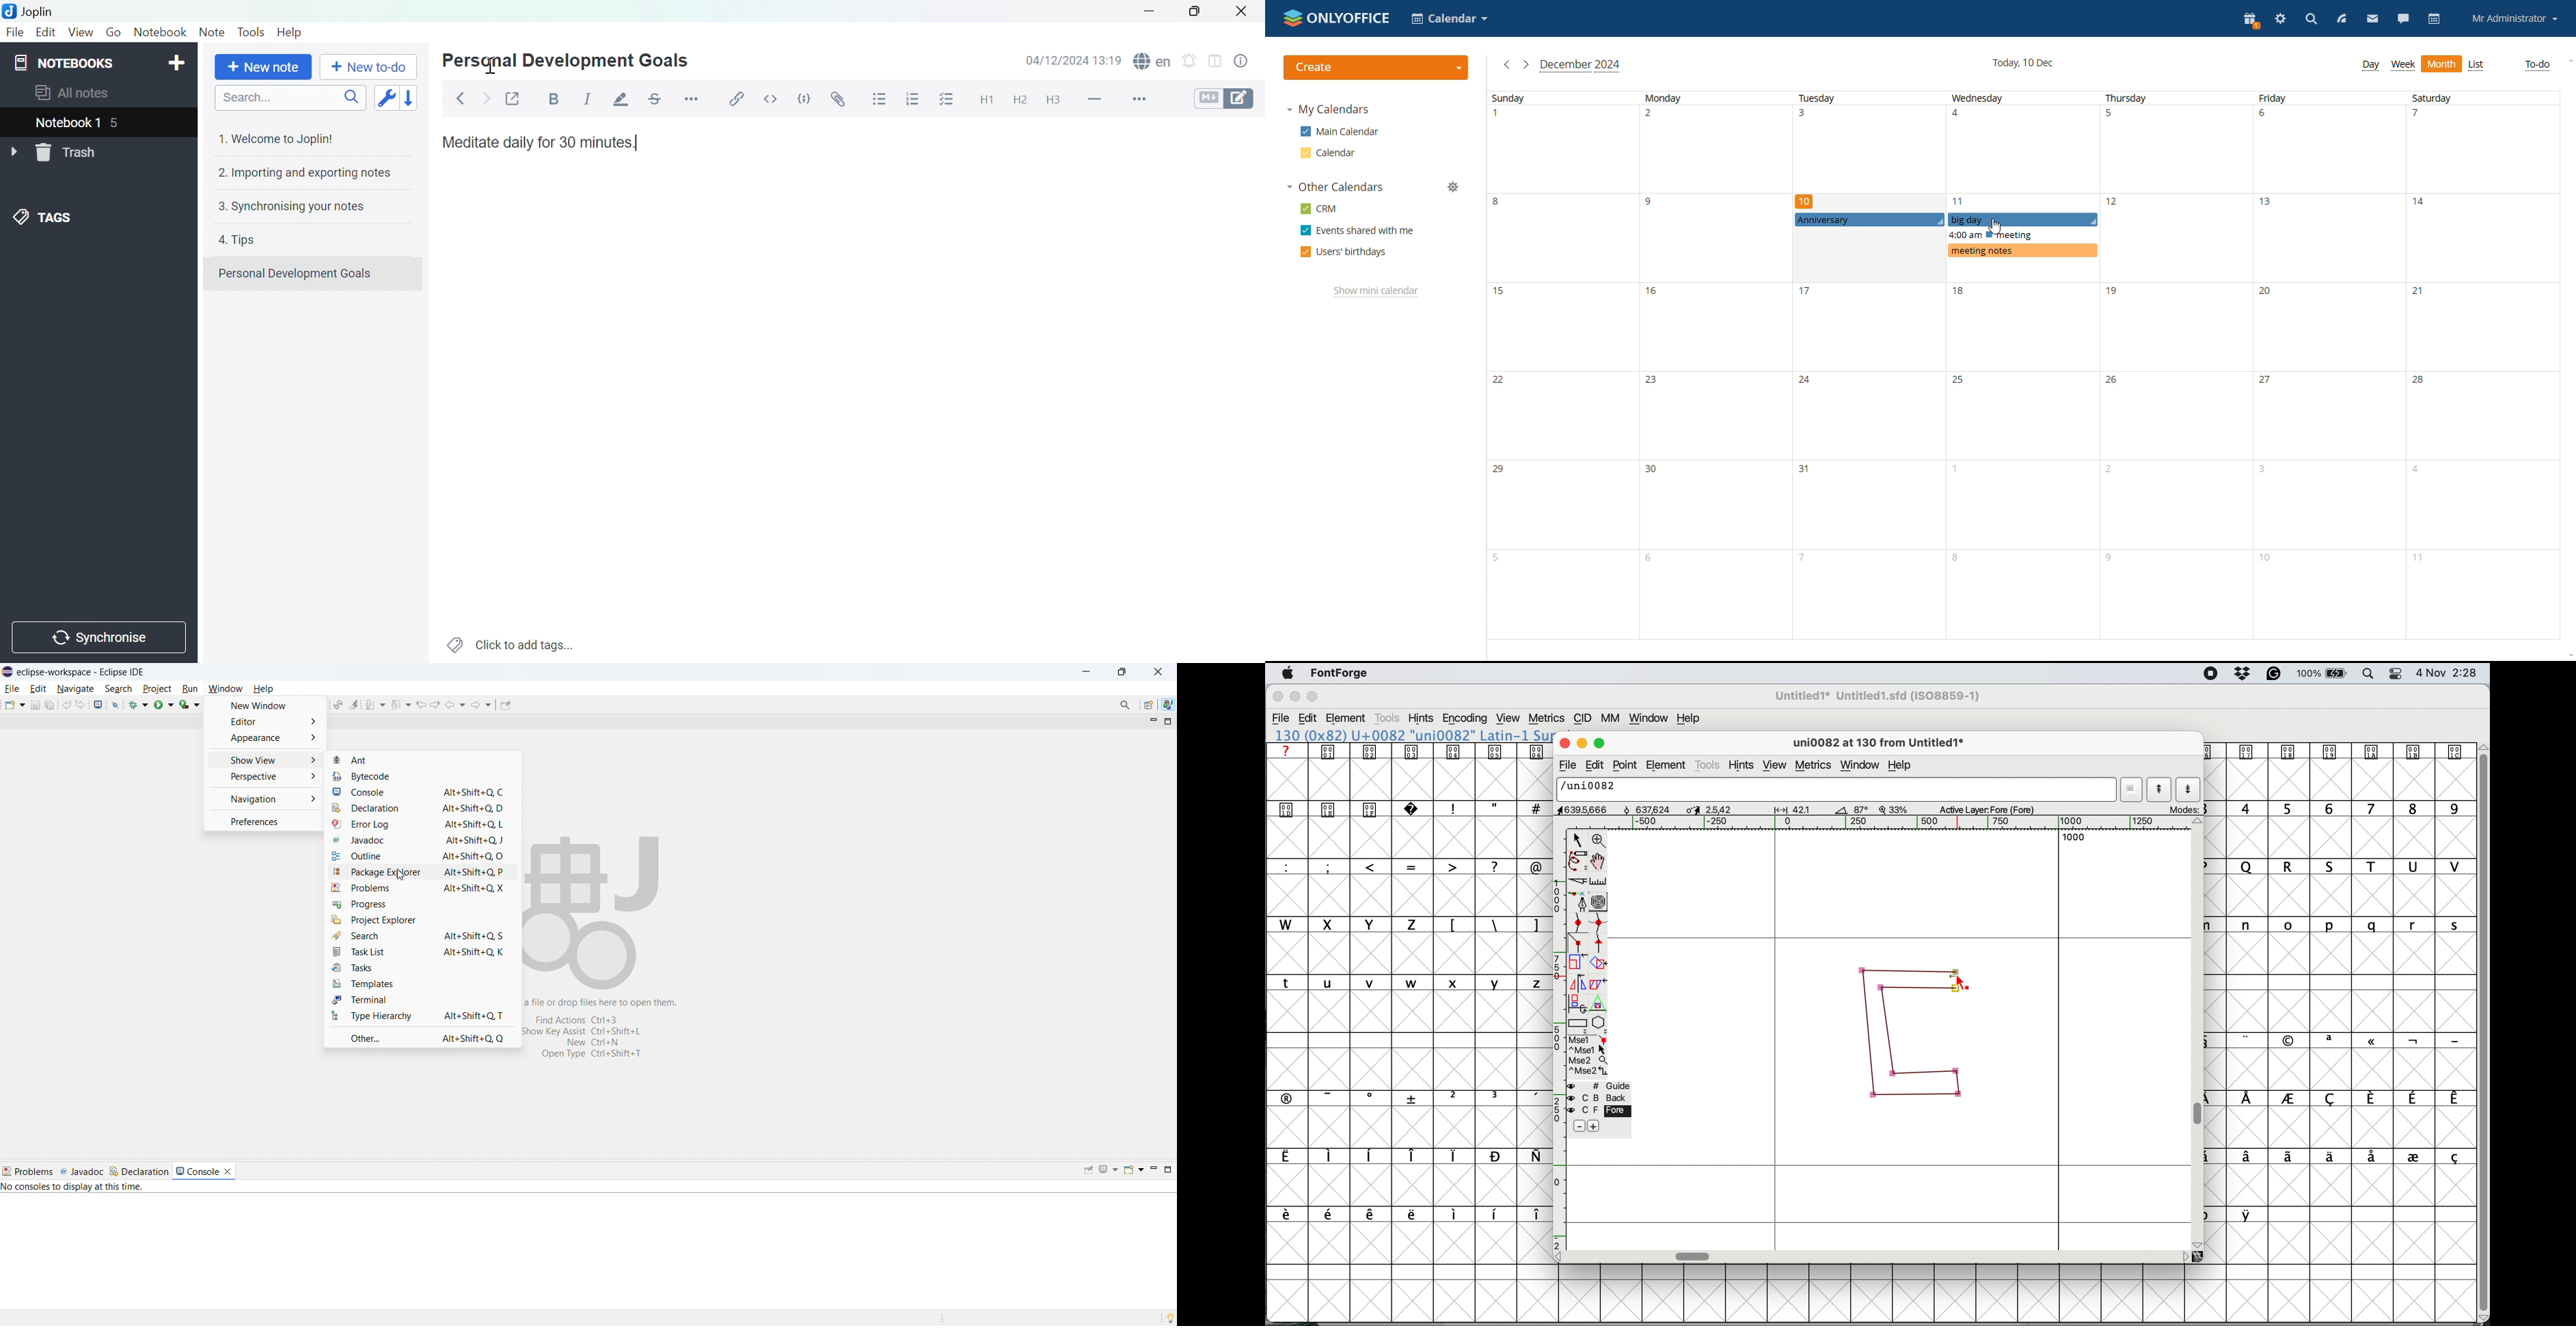  What do you see at coordinates (1193, 63) in the screenshot?
I see `set alarm` at bounding box center [1193, 63].